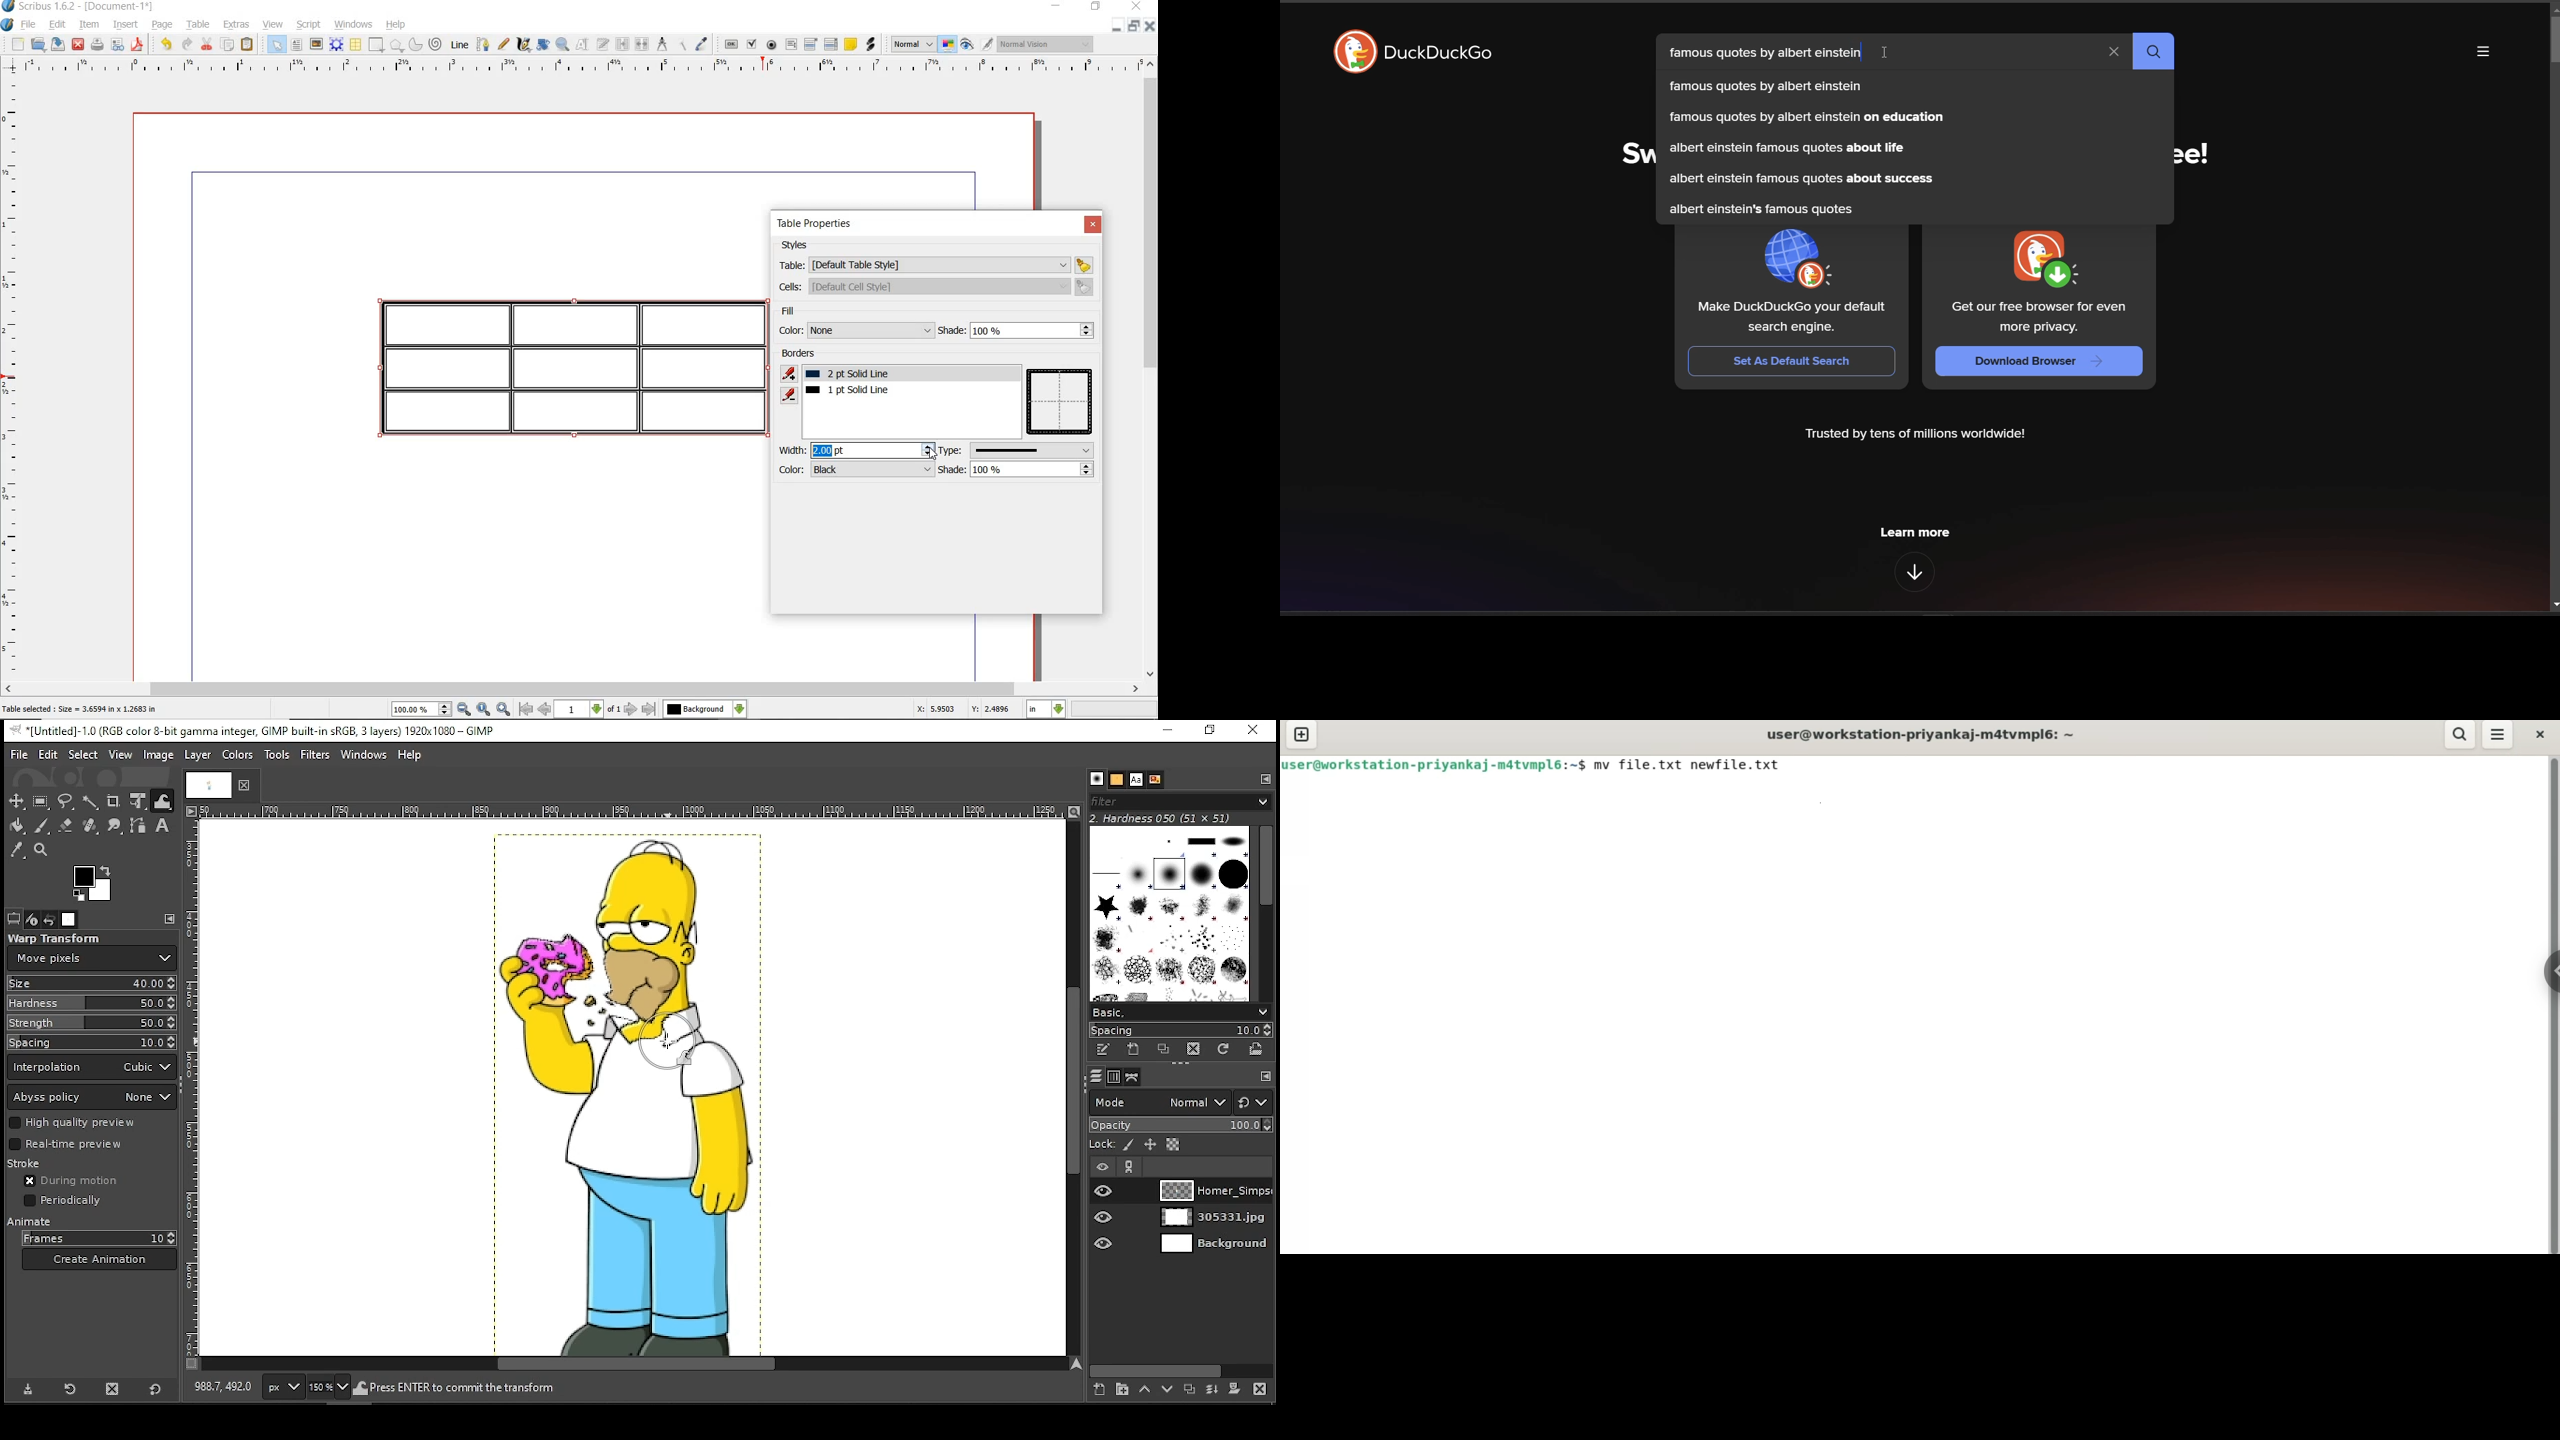 The image size is (2576, 1456). What do you see at coordinates (523, 44) in the screenshot?
I see `calligraphic line` at bounding box center [523, 44].